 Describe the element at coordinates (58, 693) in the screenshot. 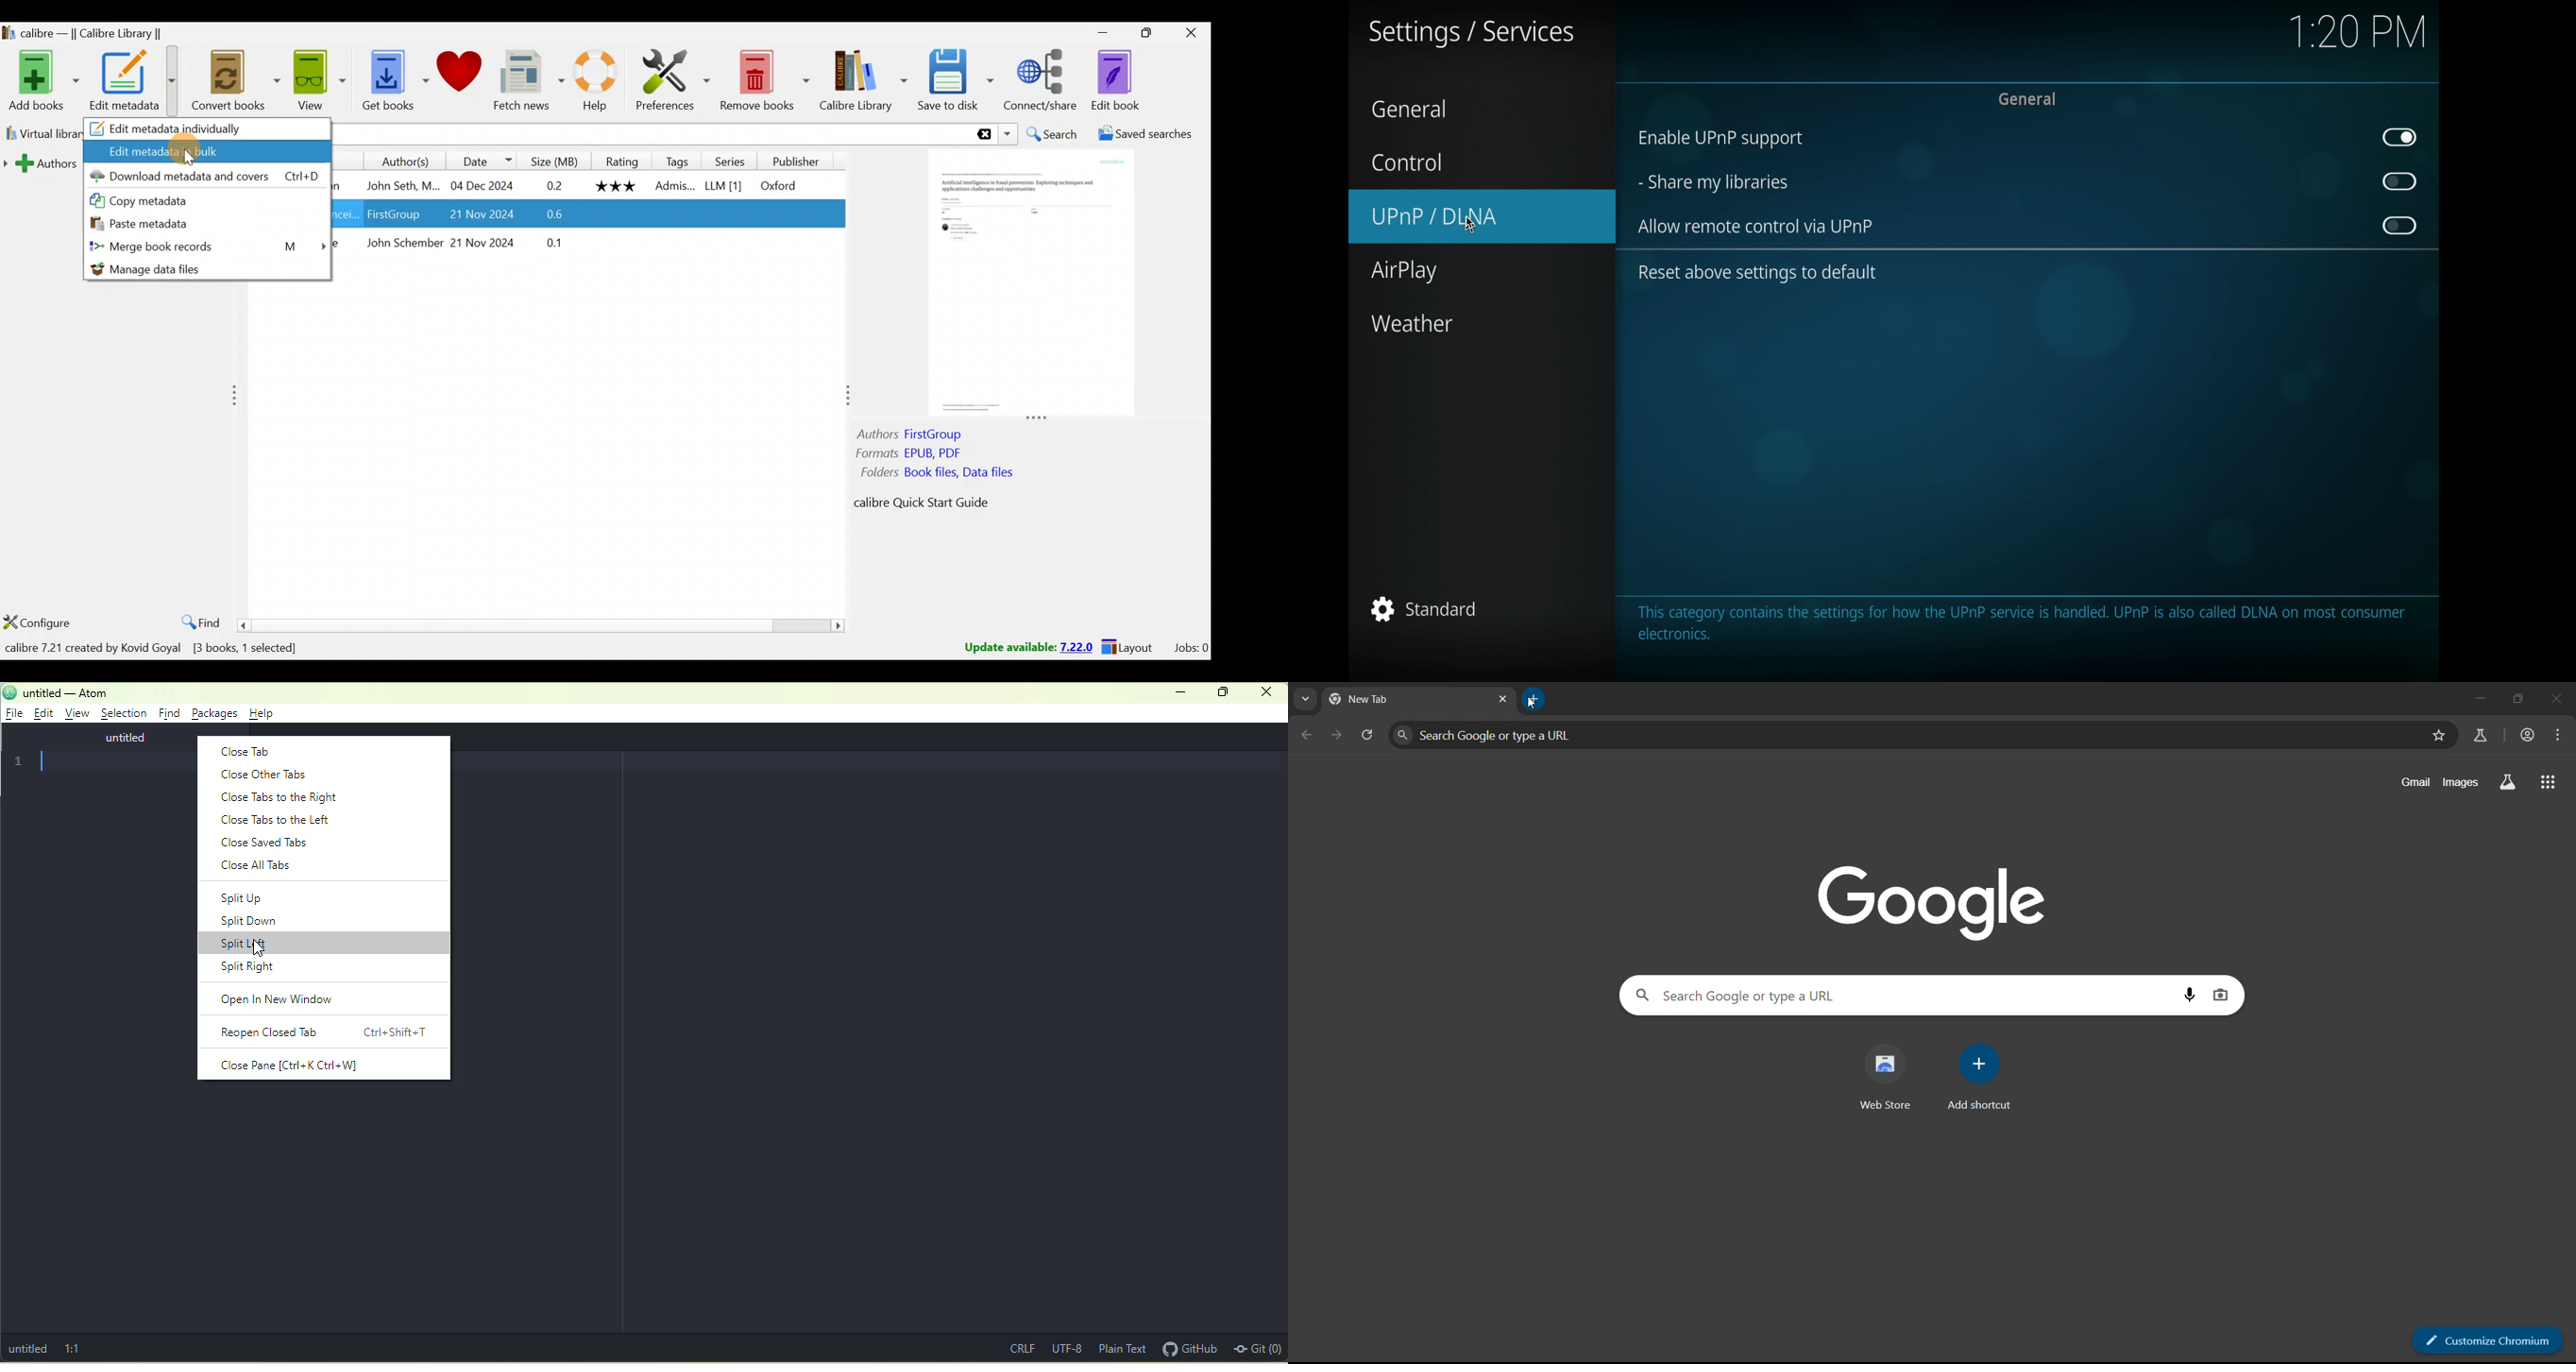

I see `title` at that location.